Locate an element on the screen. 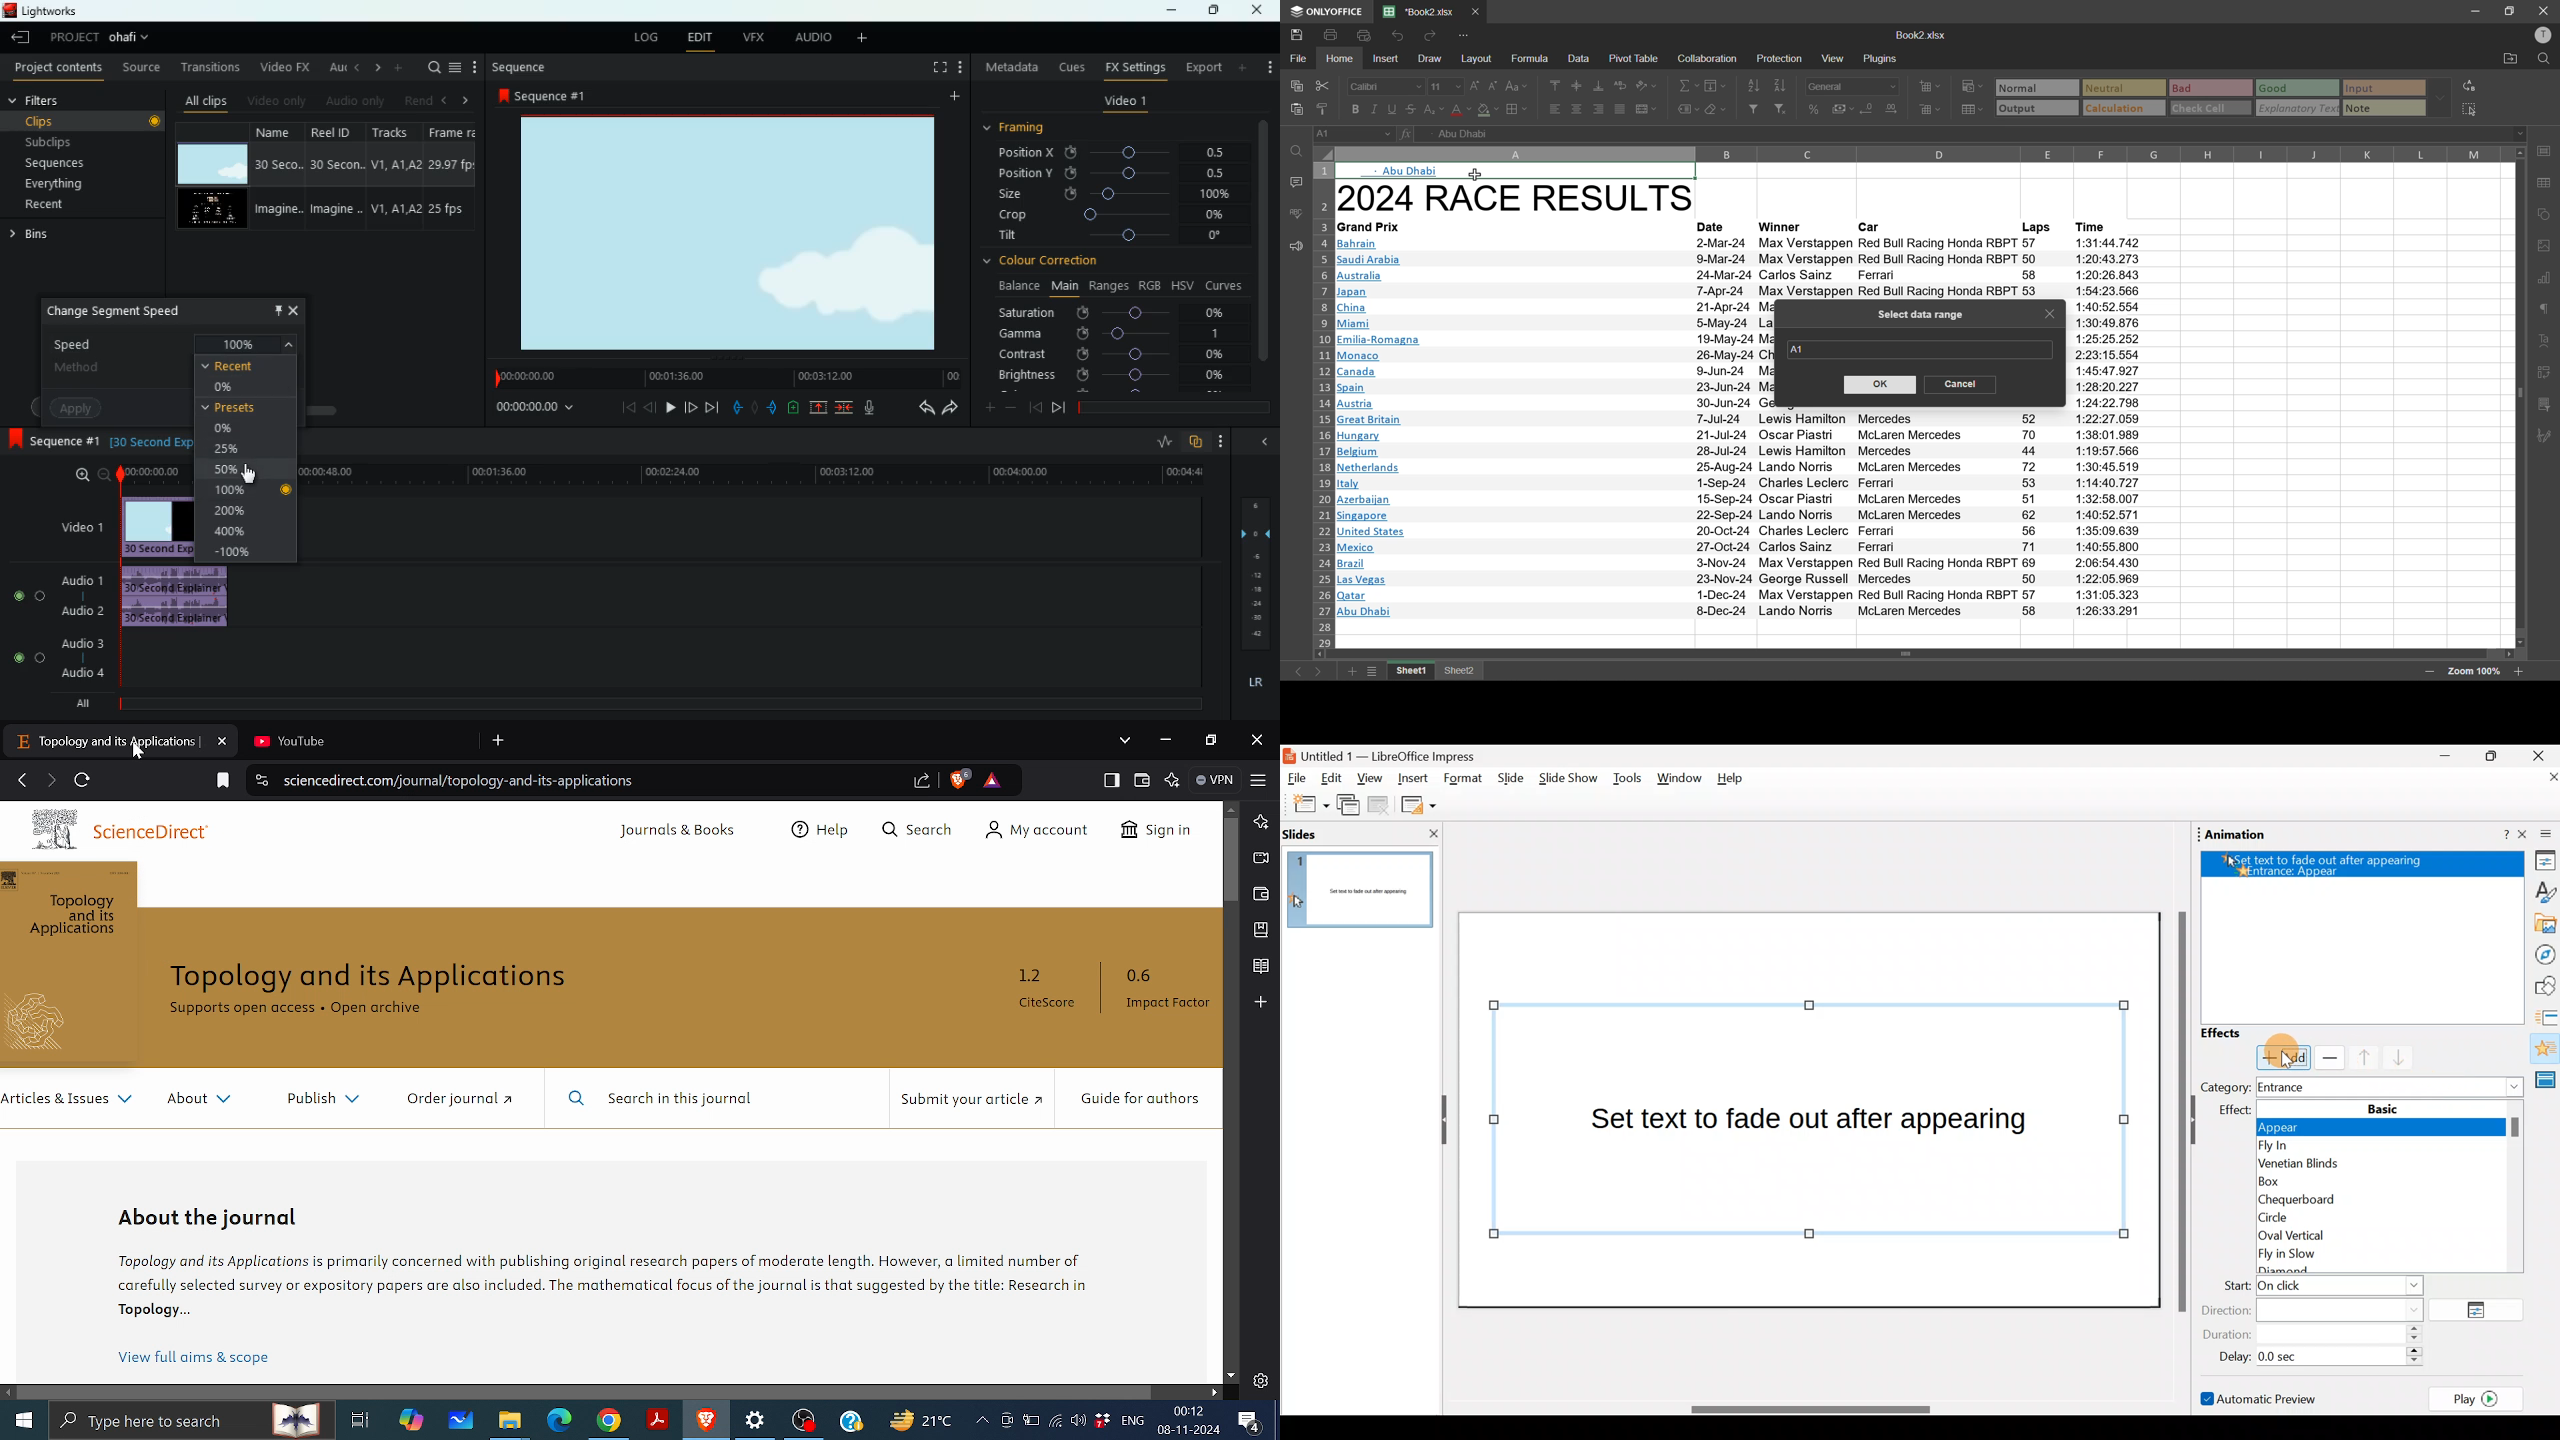 This screenshot has height=1456, width=2576. Slide is located at coordinates (1508, 779).